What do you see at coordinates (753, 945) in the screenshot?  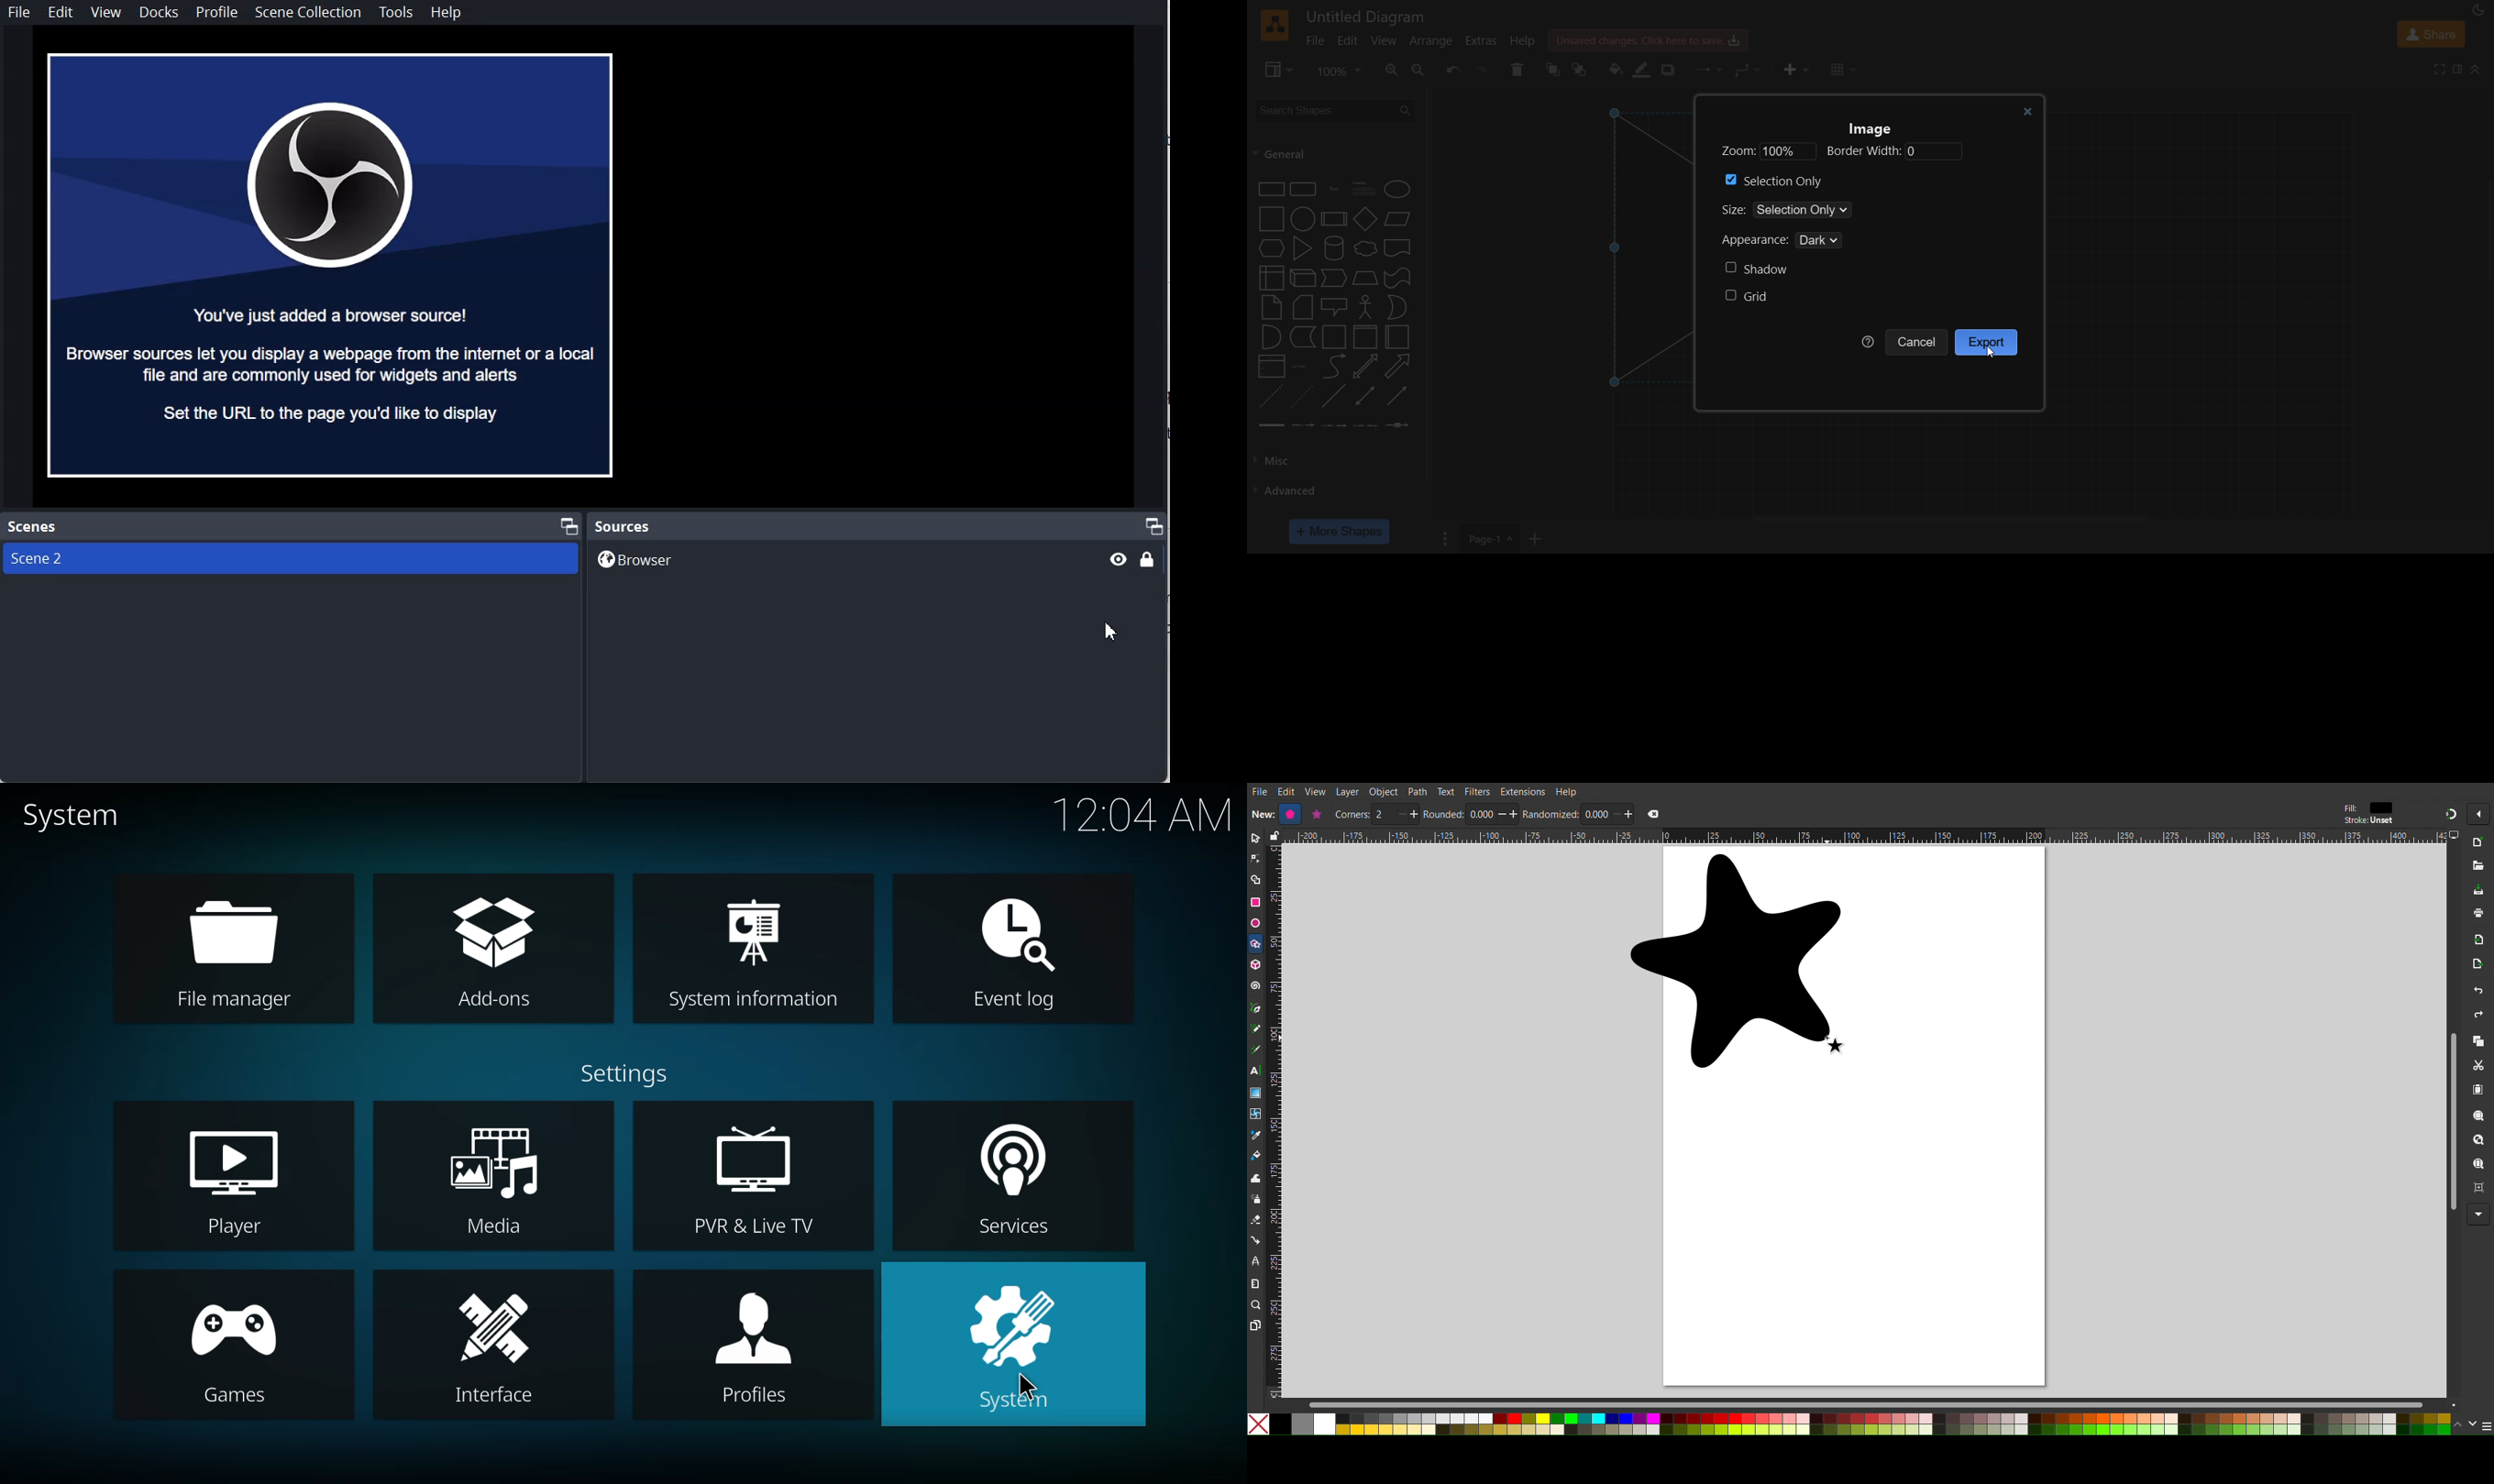 I see `system information` at bounding box center [753, 945].